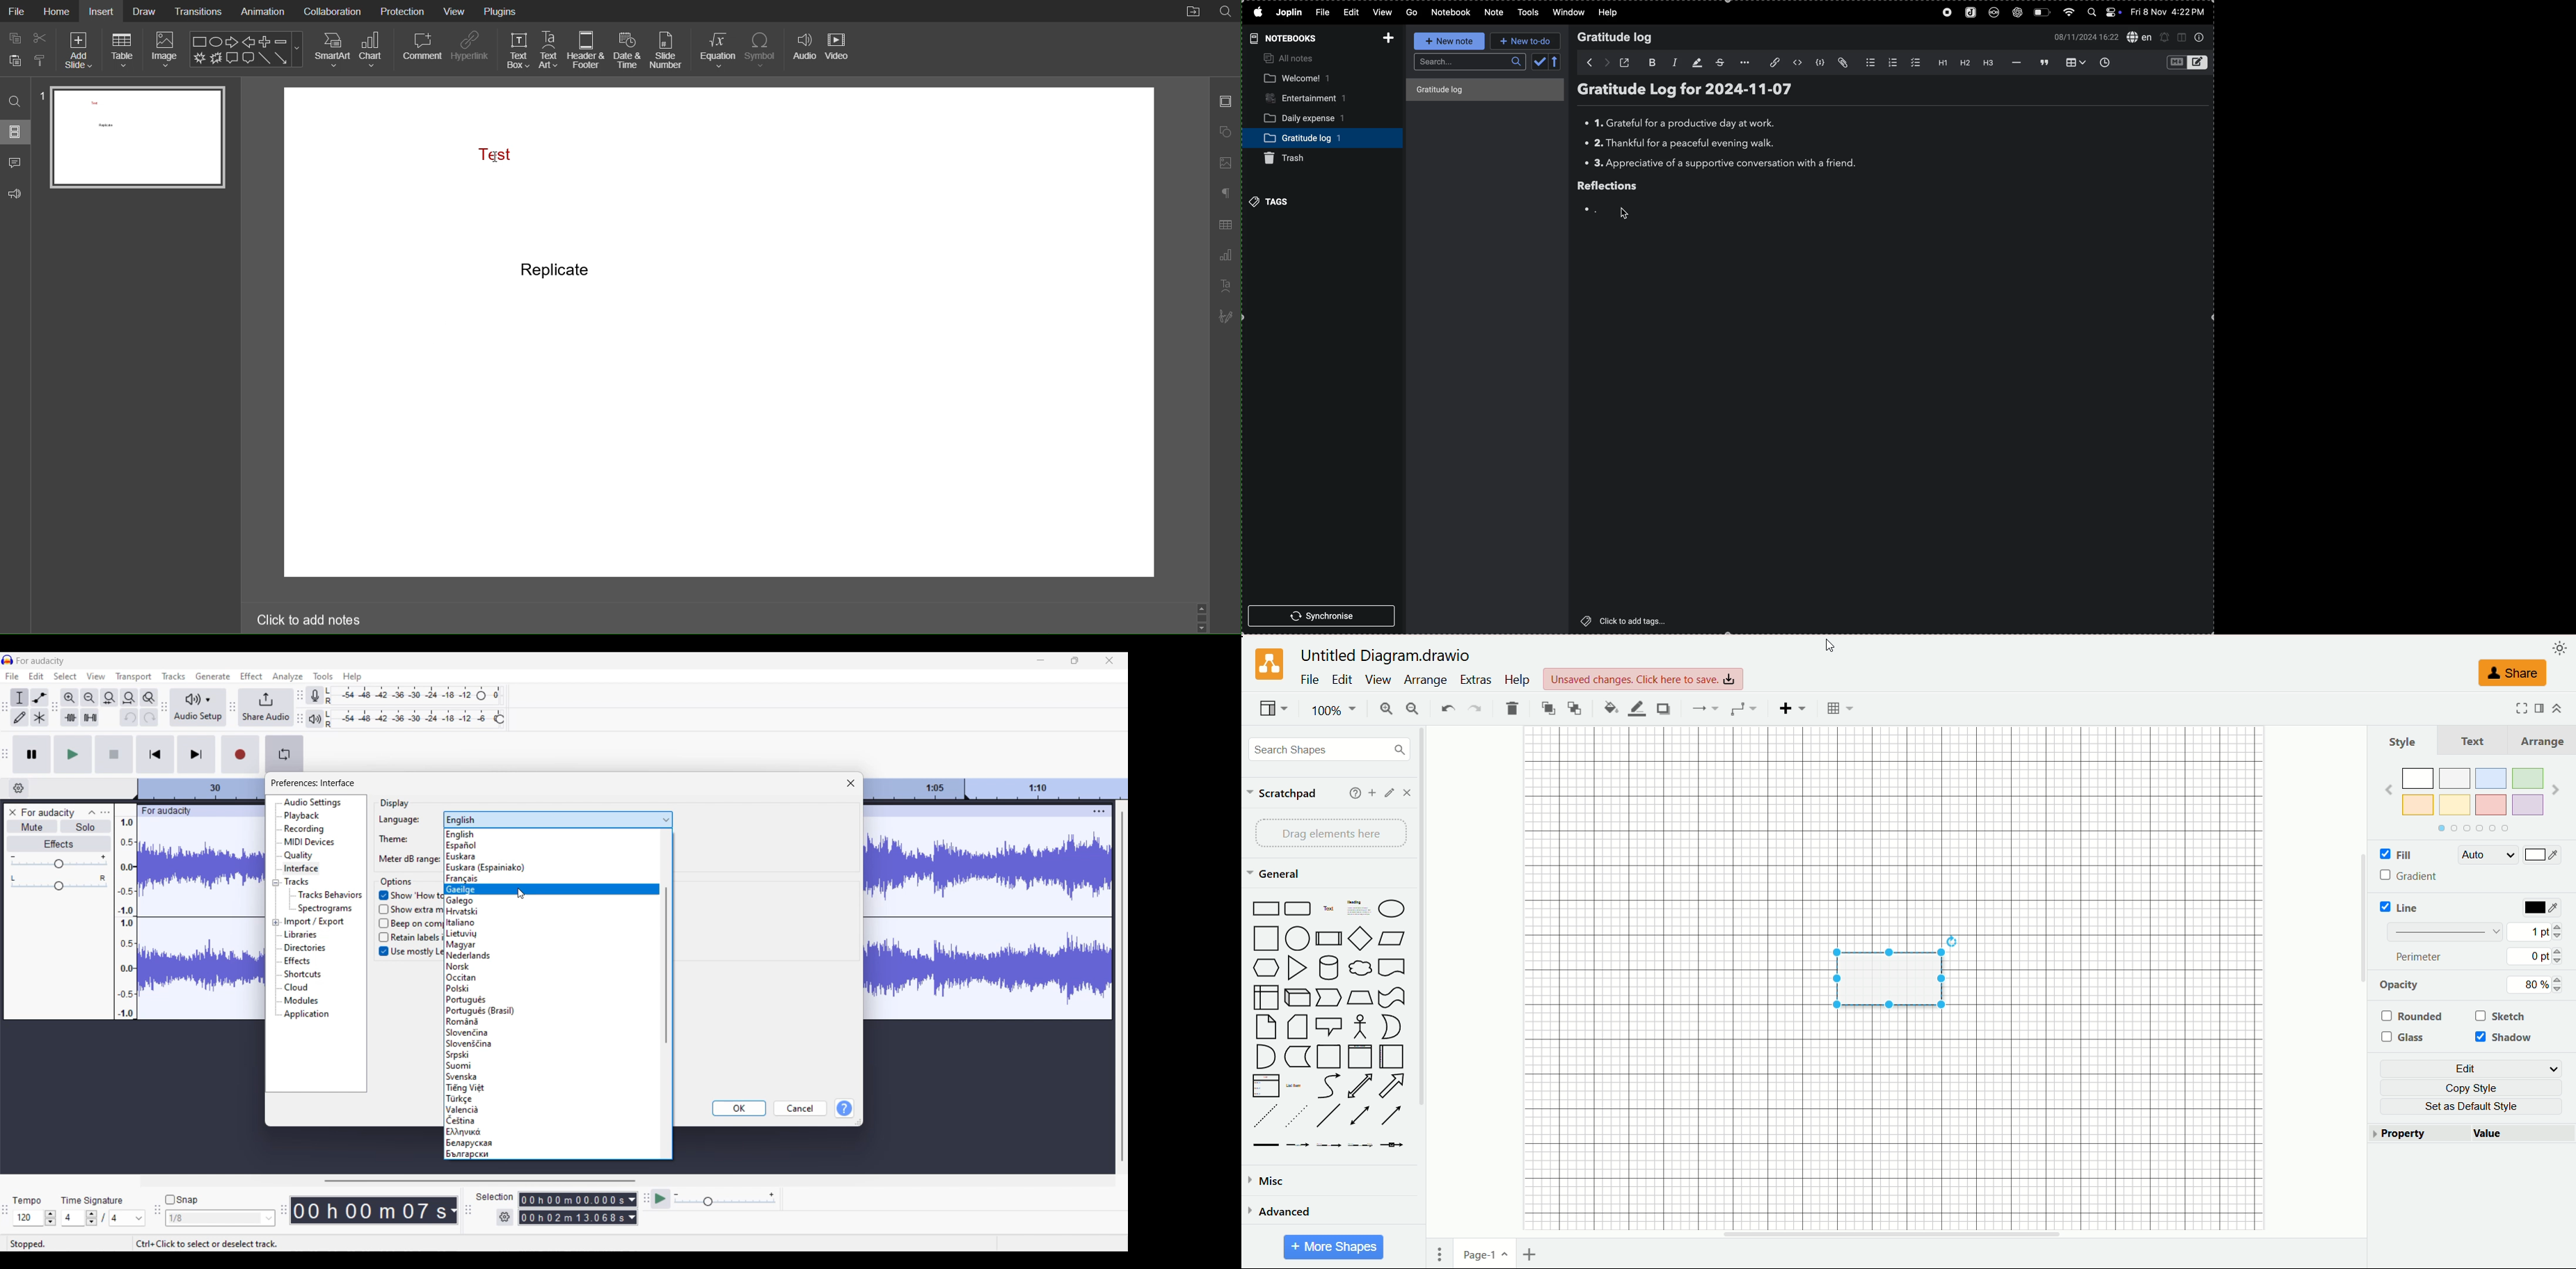  What do you see at coordinates (1821, 62) in the screenshot?
I see `code block` at bounding box center [1821, 62].